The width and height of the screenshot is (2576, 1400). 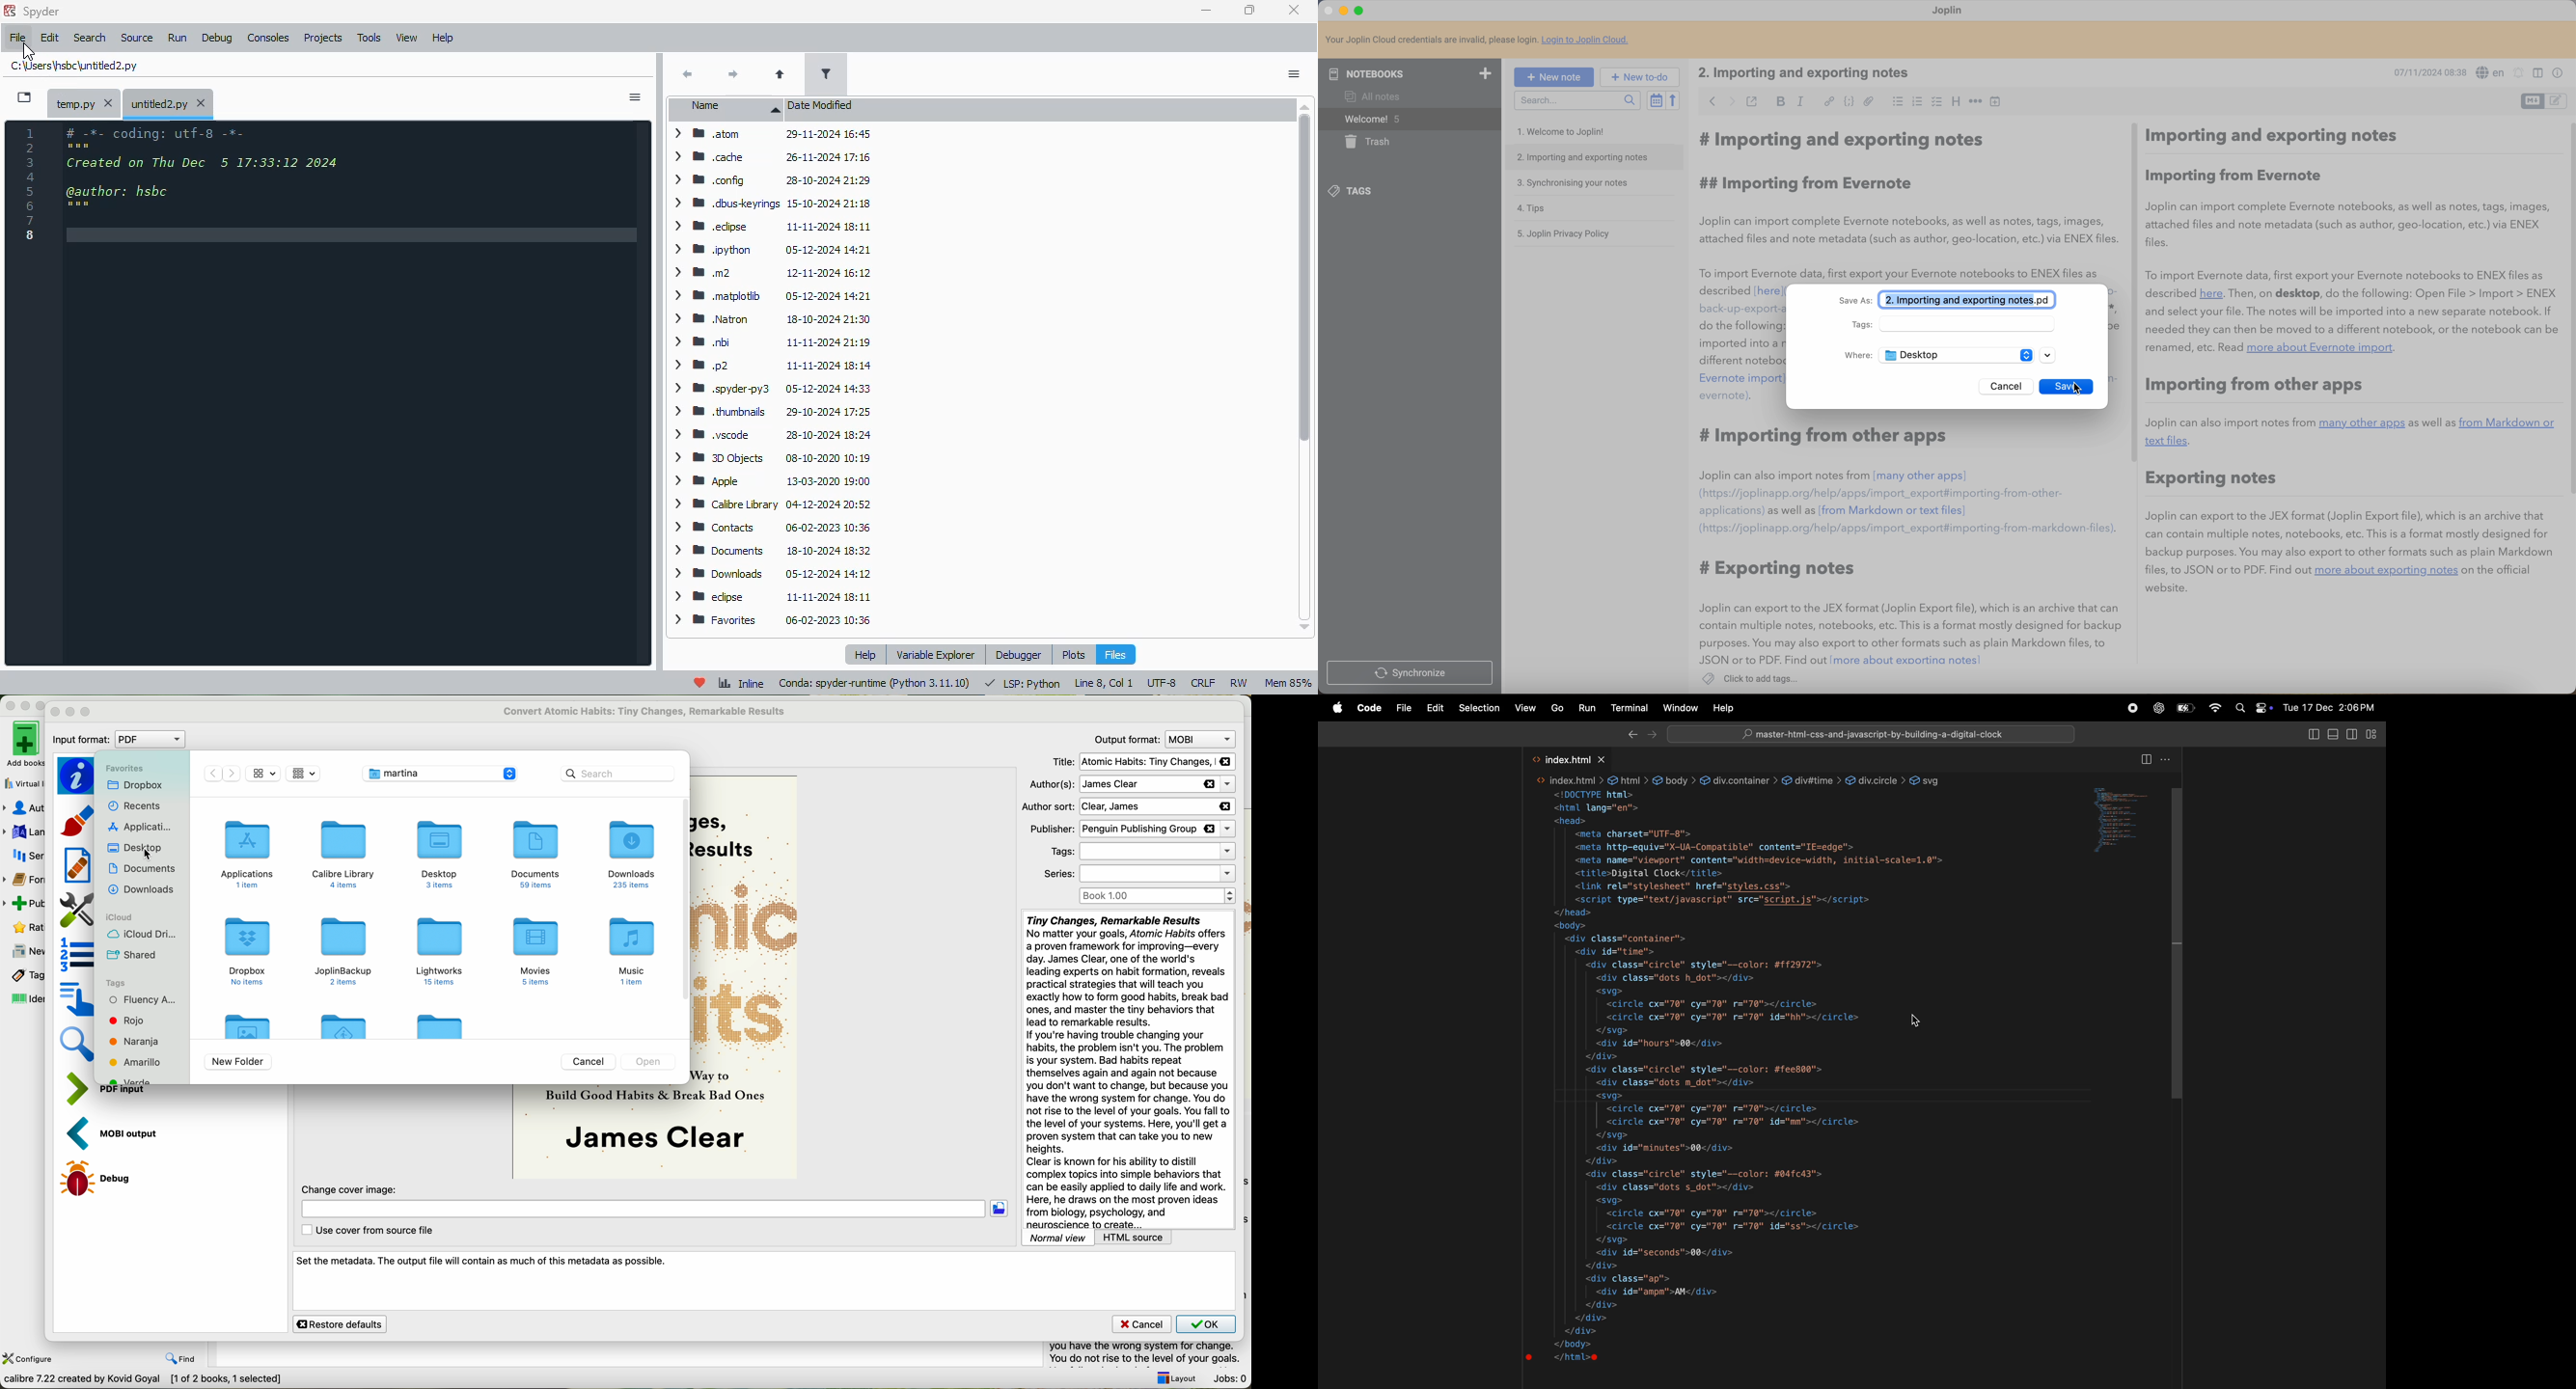 What do you see at coordinates (1163, 739) in the screenshot?
I see `output format: MOVI` at bounding box center [1163, 739].